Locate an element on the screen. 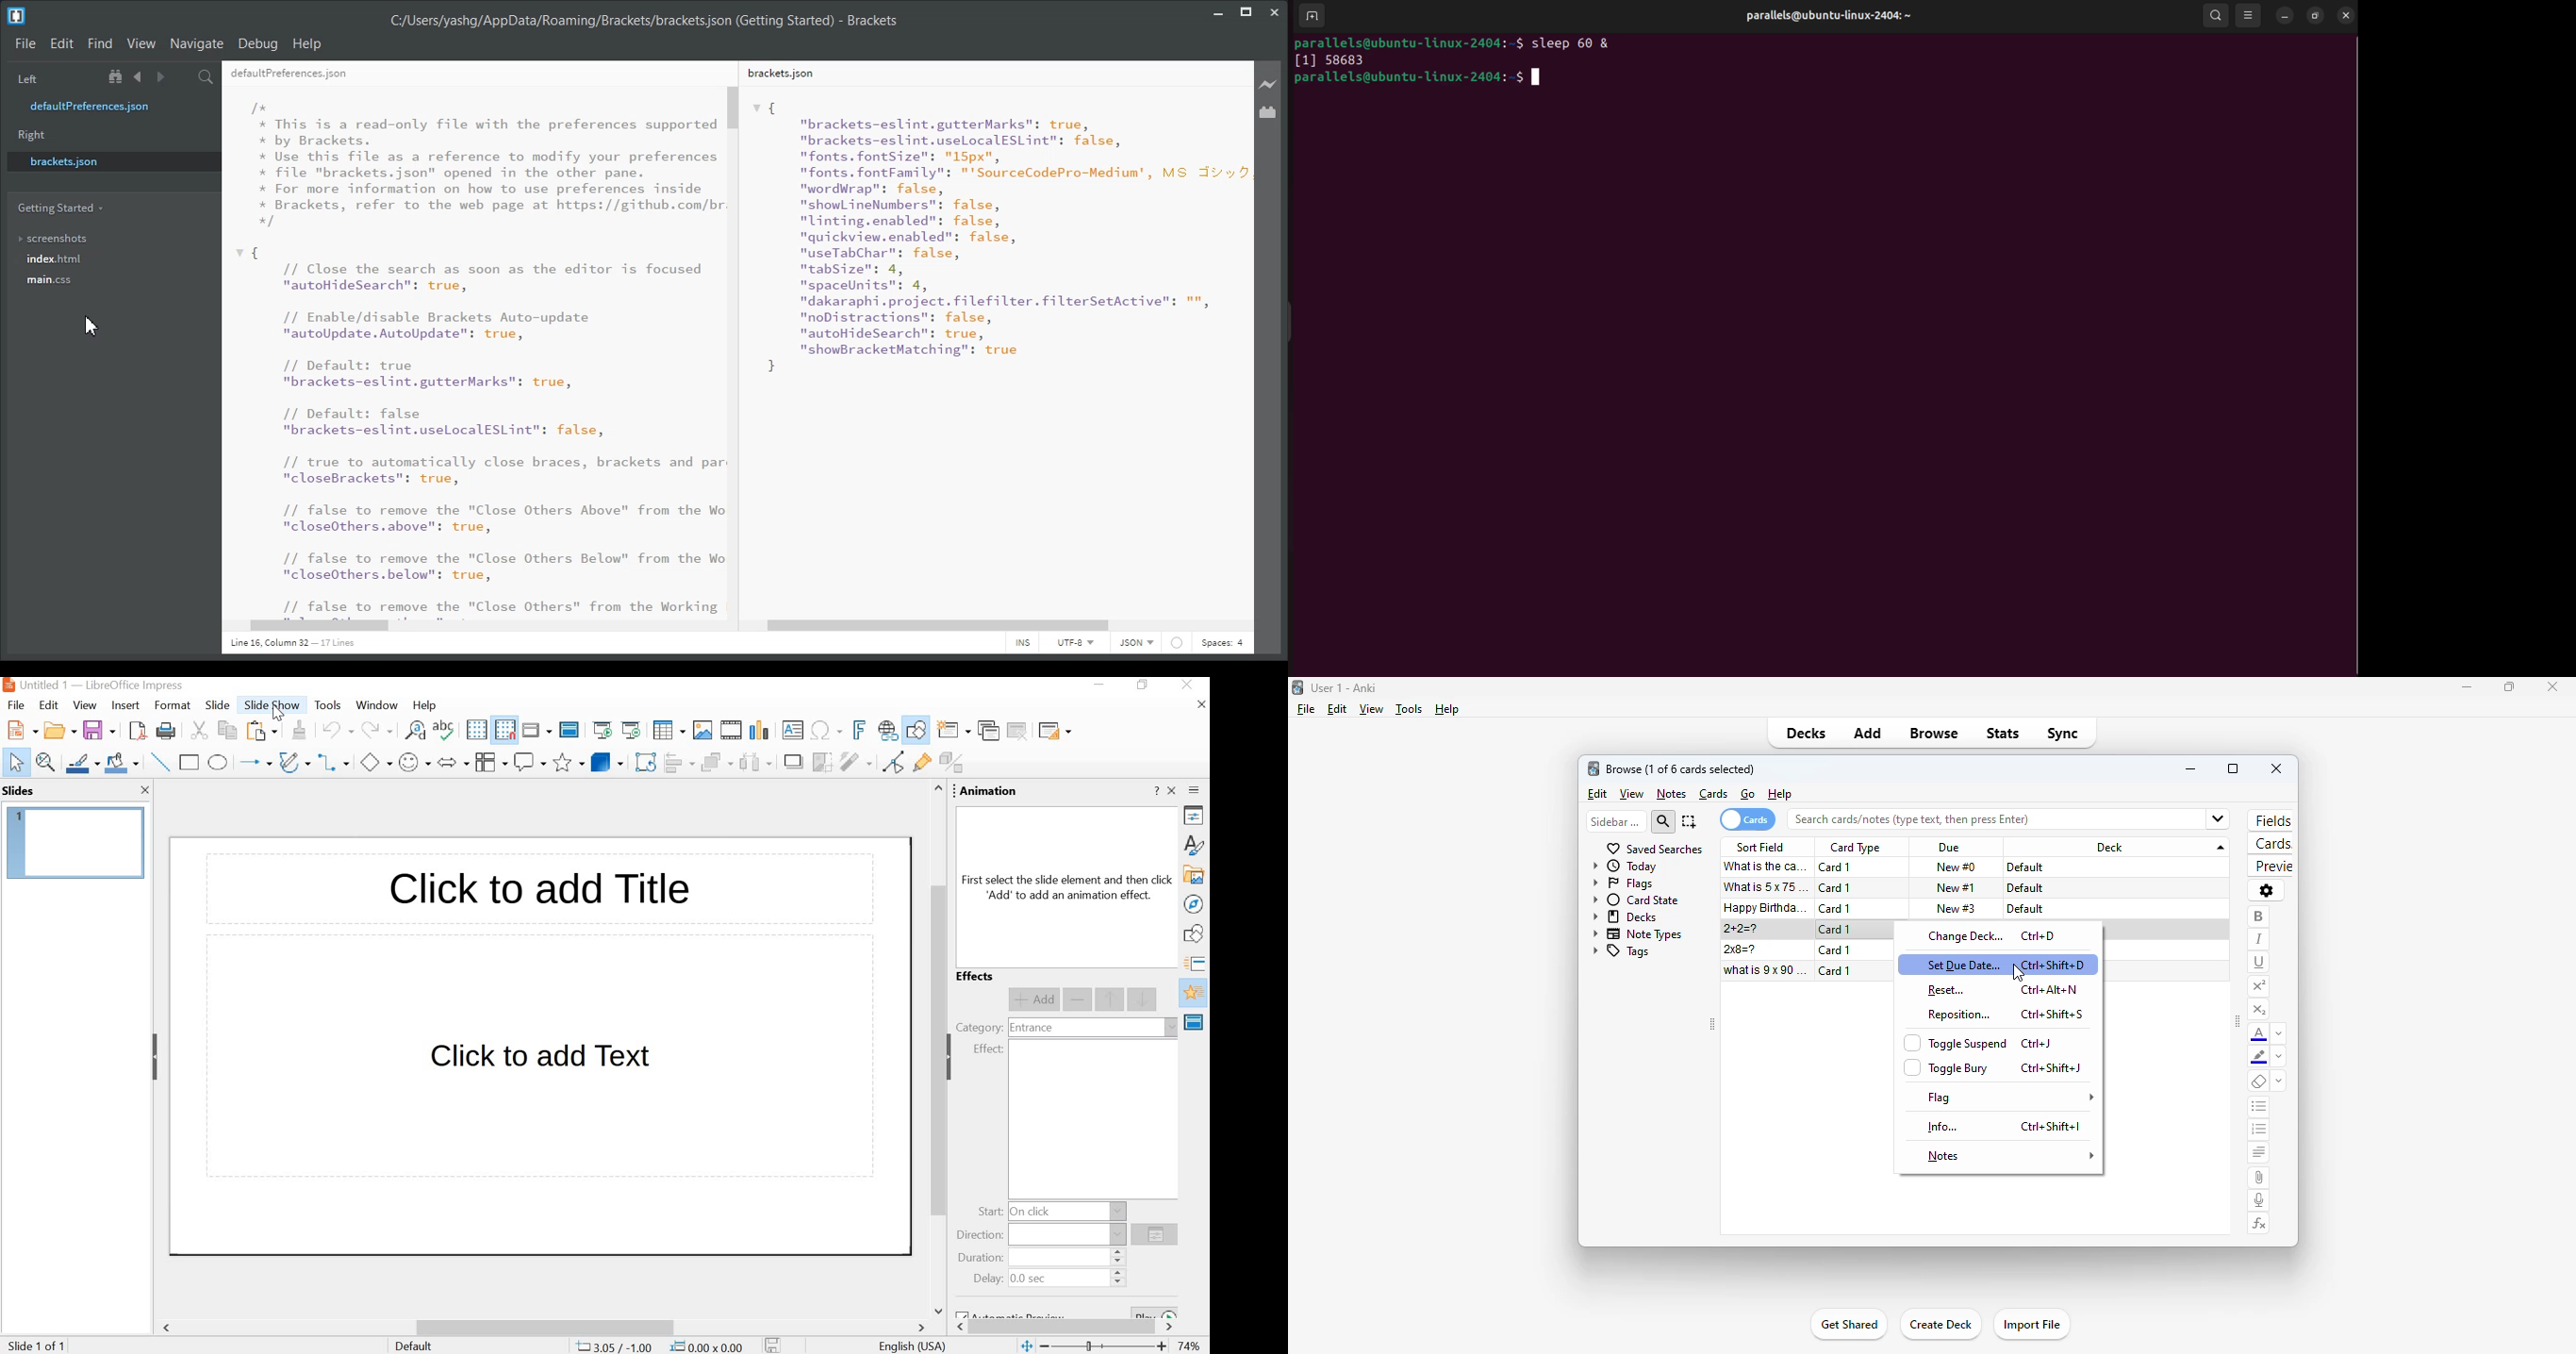 This screenshot has width=2576, height=1372. duplicate slide is located at coordinates (988, 731).